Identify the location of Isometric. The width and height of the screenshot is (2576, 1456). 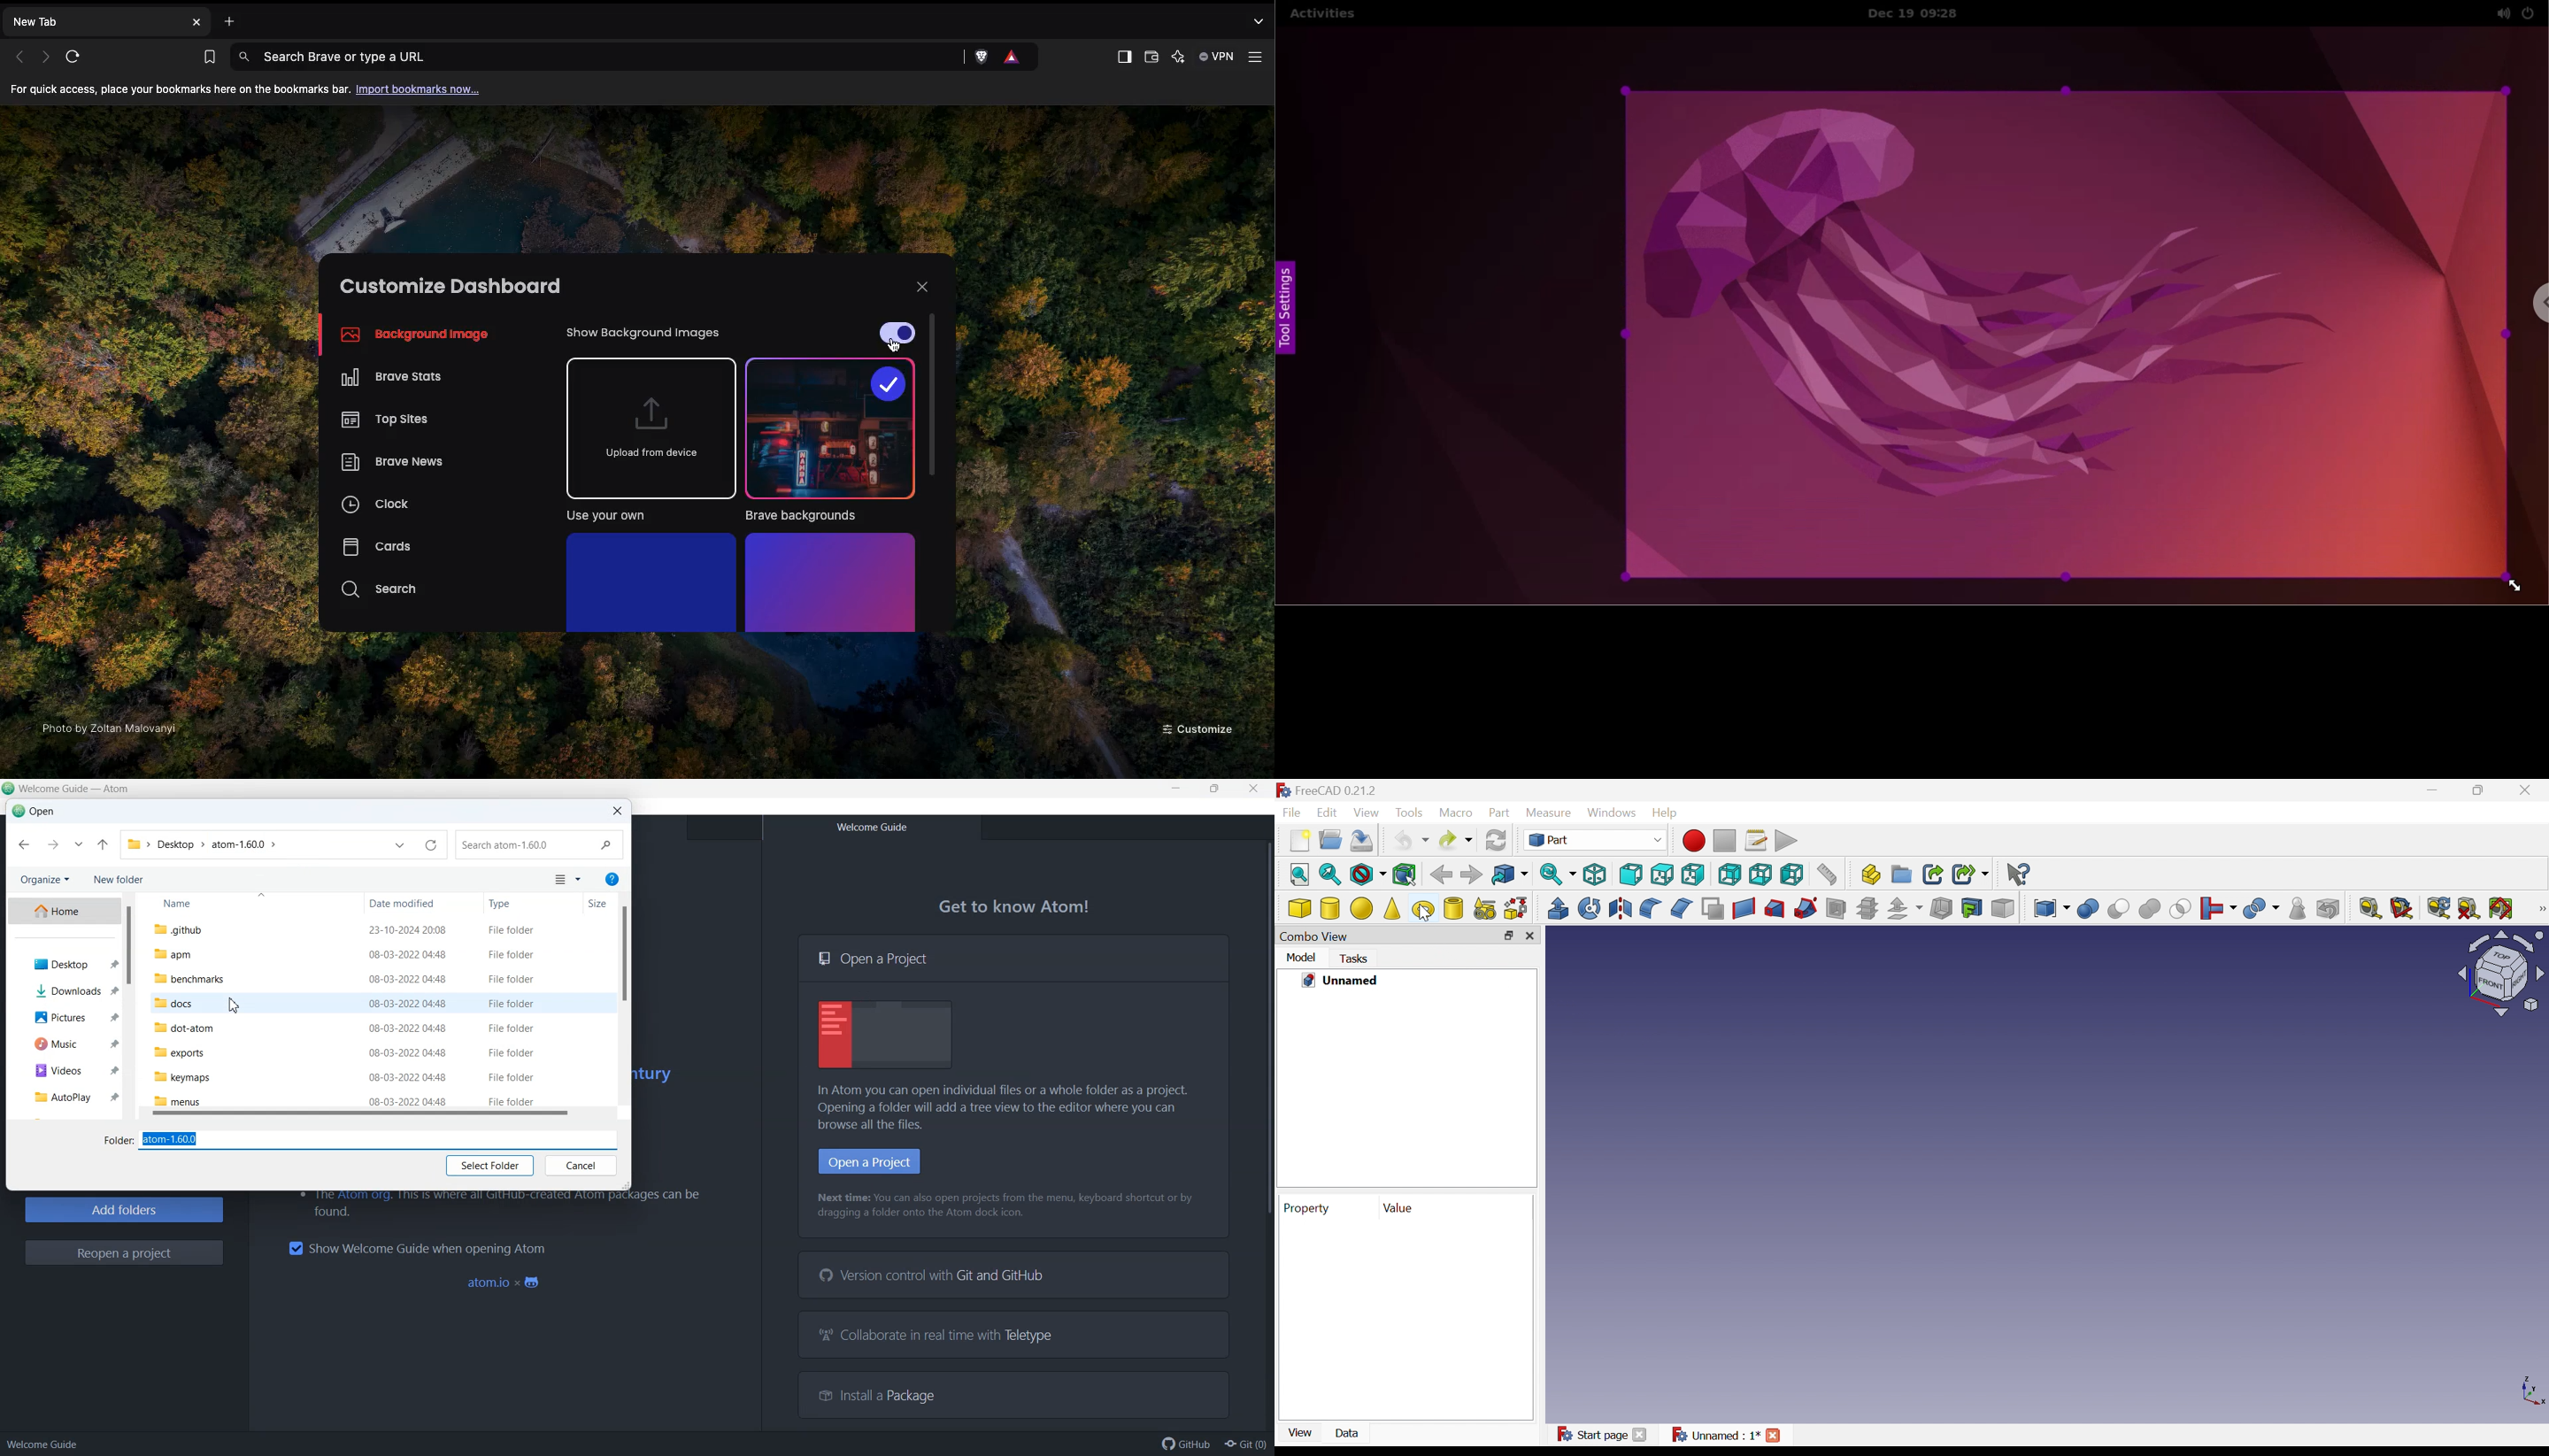
(1596, 874).